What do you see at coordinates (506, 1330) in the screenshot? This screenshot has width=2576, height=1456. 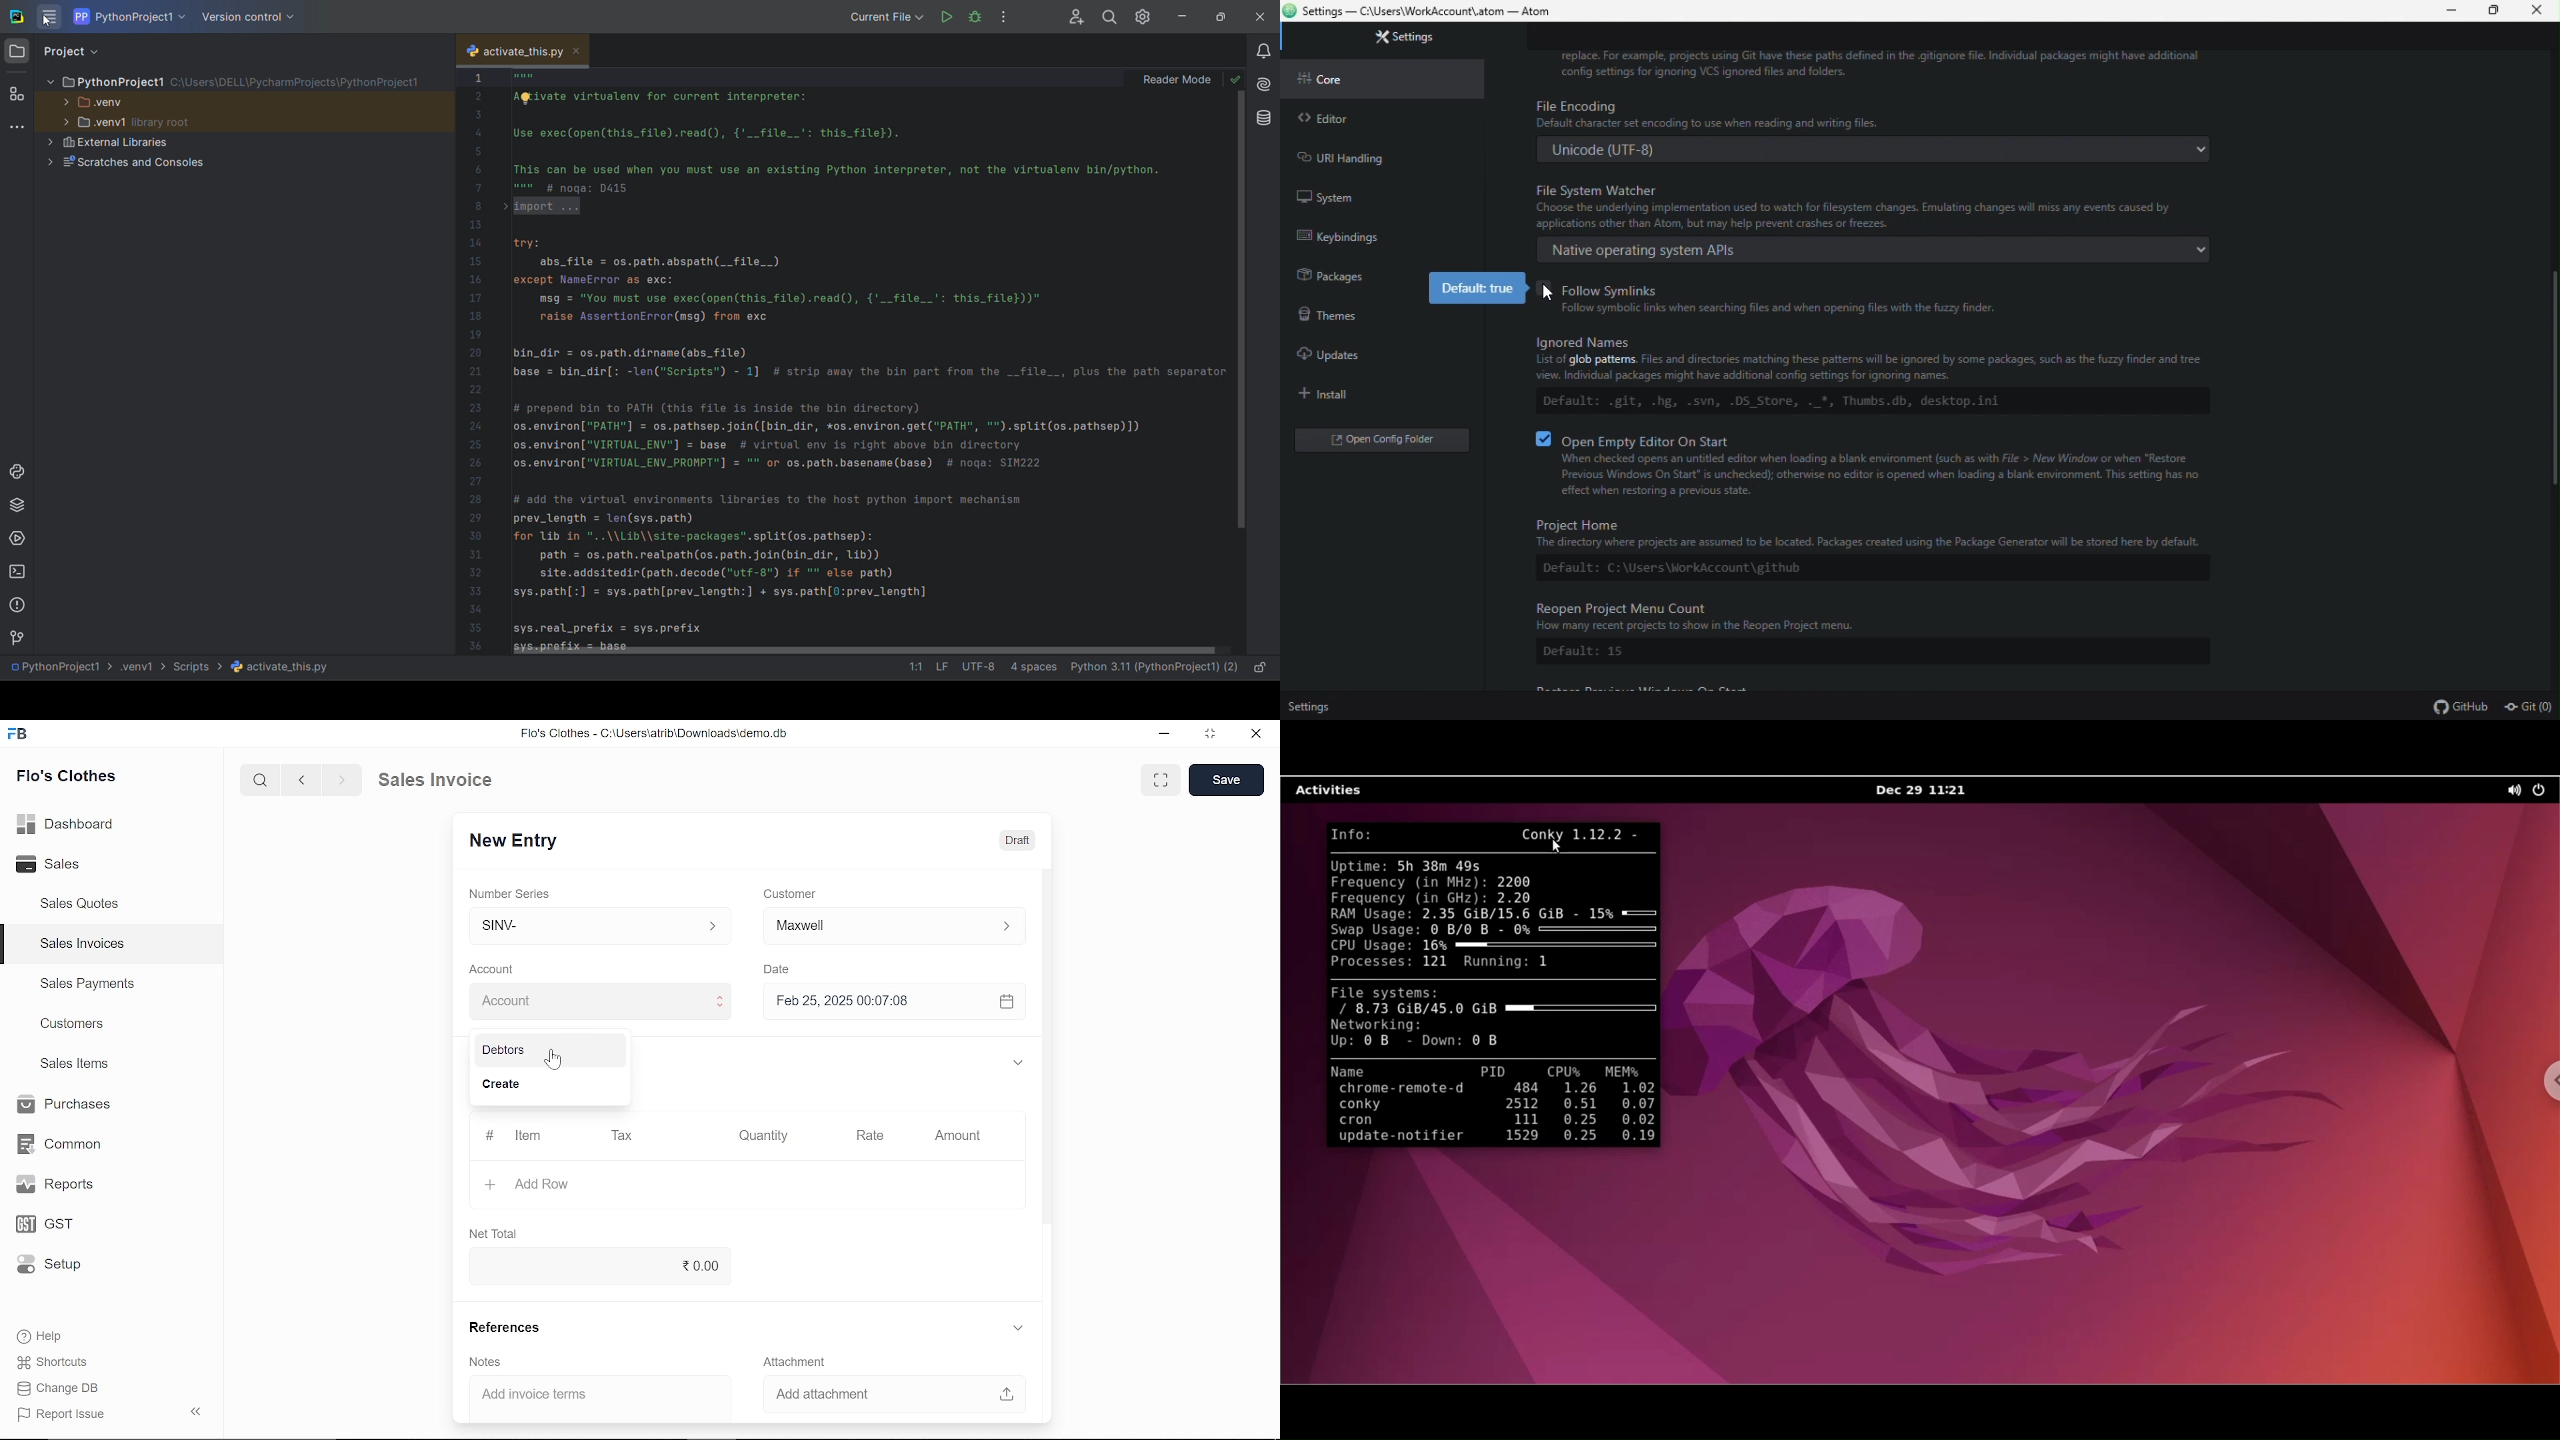 I see `References.` at bounding box center [506, 1330].